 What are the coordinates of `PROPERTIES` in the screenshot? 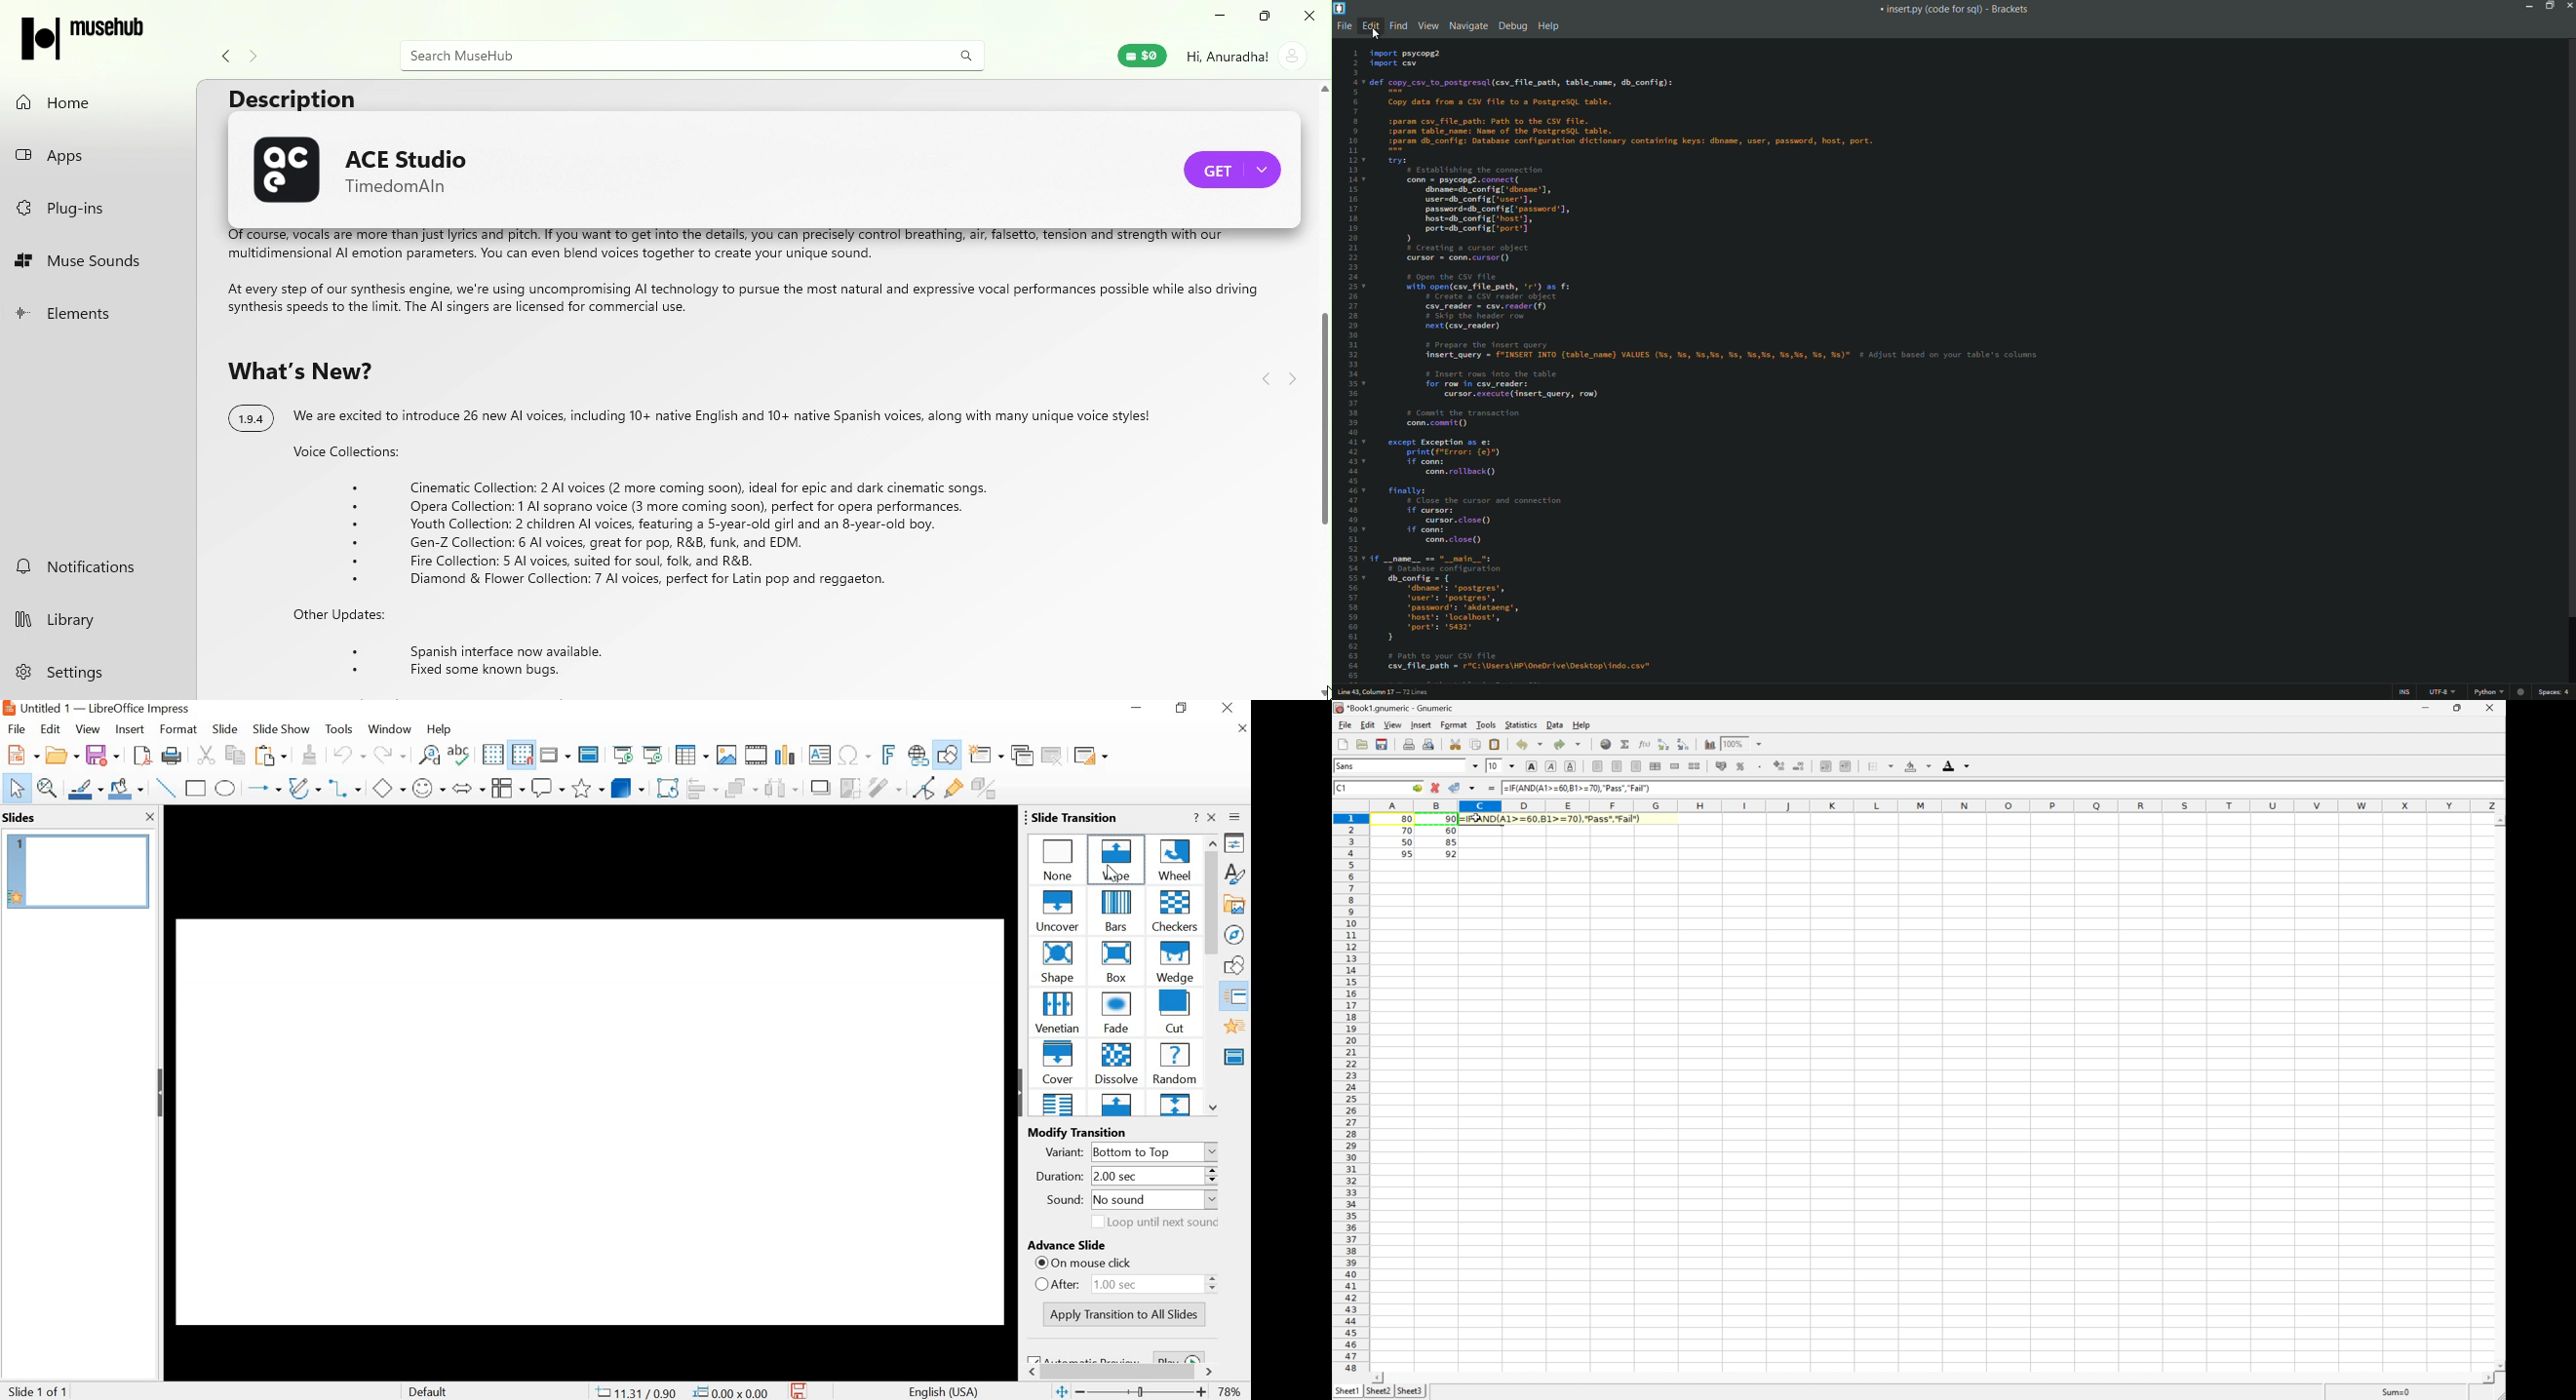 It's located at (1236, 843).